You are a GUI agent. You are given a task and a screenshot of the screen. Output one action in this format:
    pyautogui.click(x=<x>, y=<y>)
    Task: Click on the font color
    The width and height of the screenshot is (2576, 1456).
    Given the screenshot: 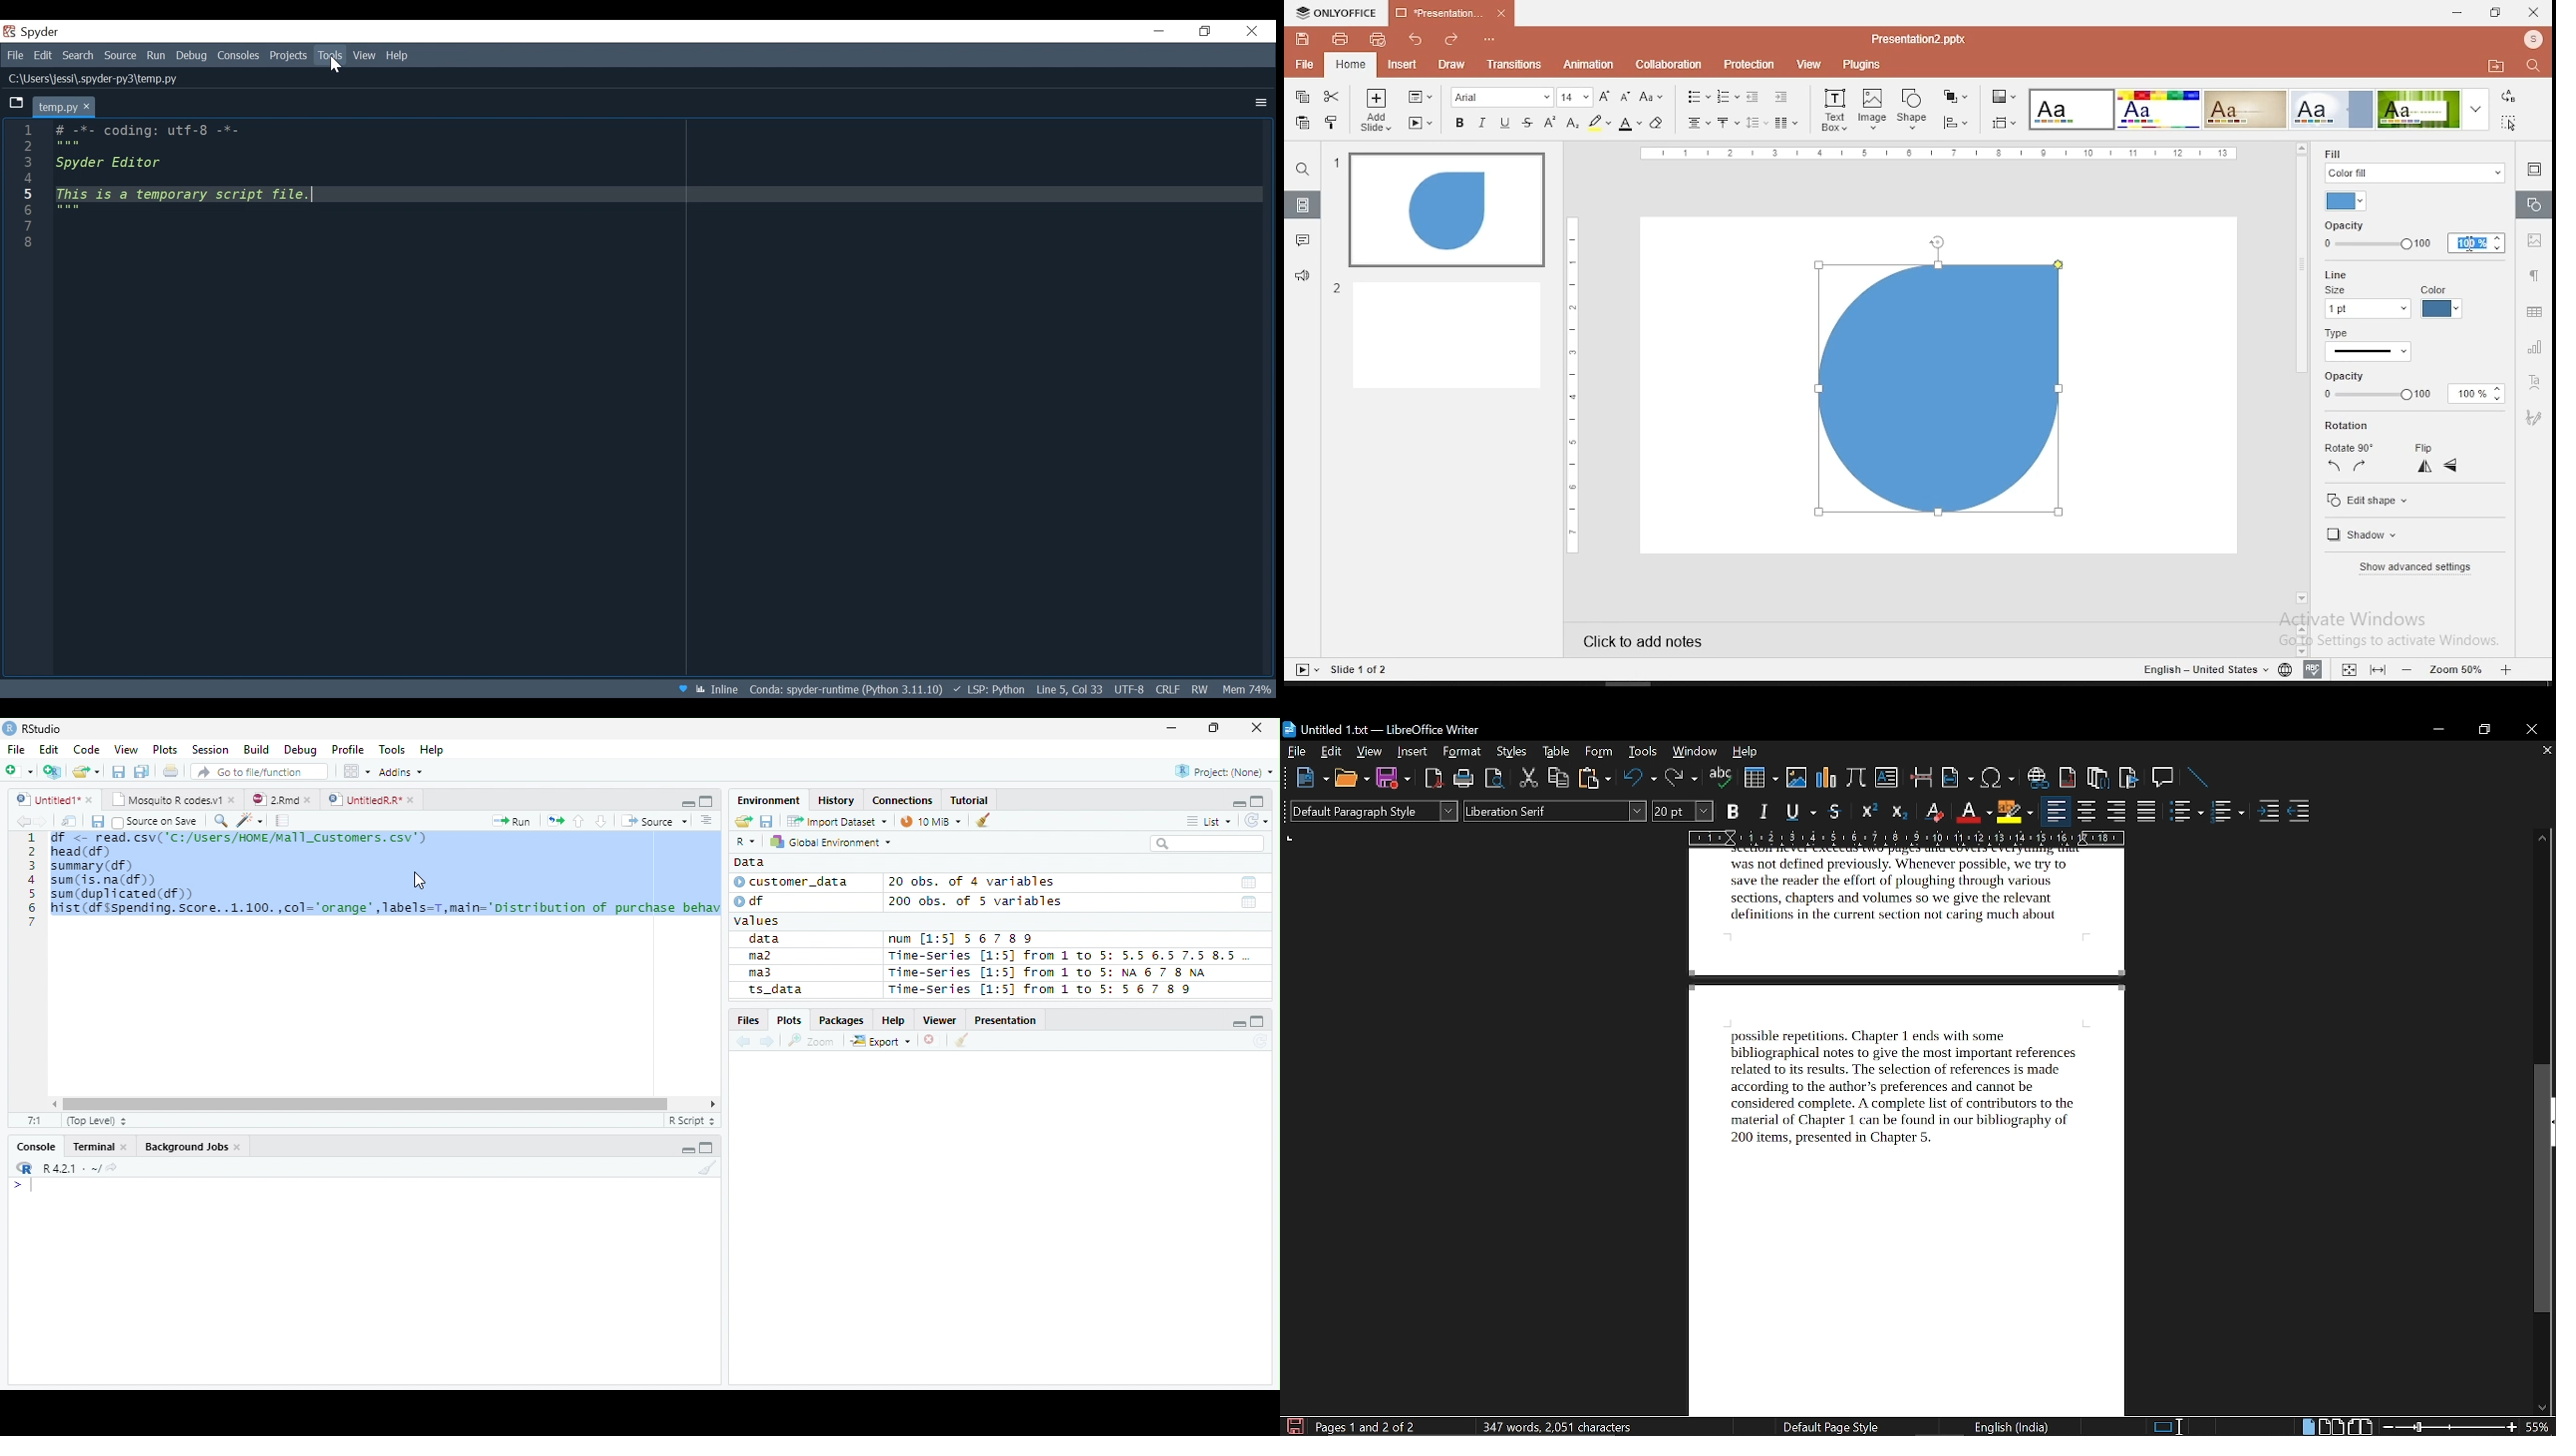 What is the action you would take?
    pyautogui.click(x=1629, y=125)
    